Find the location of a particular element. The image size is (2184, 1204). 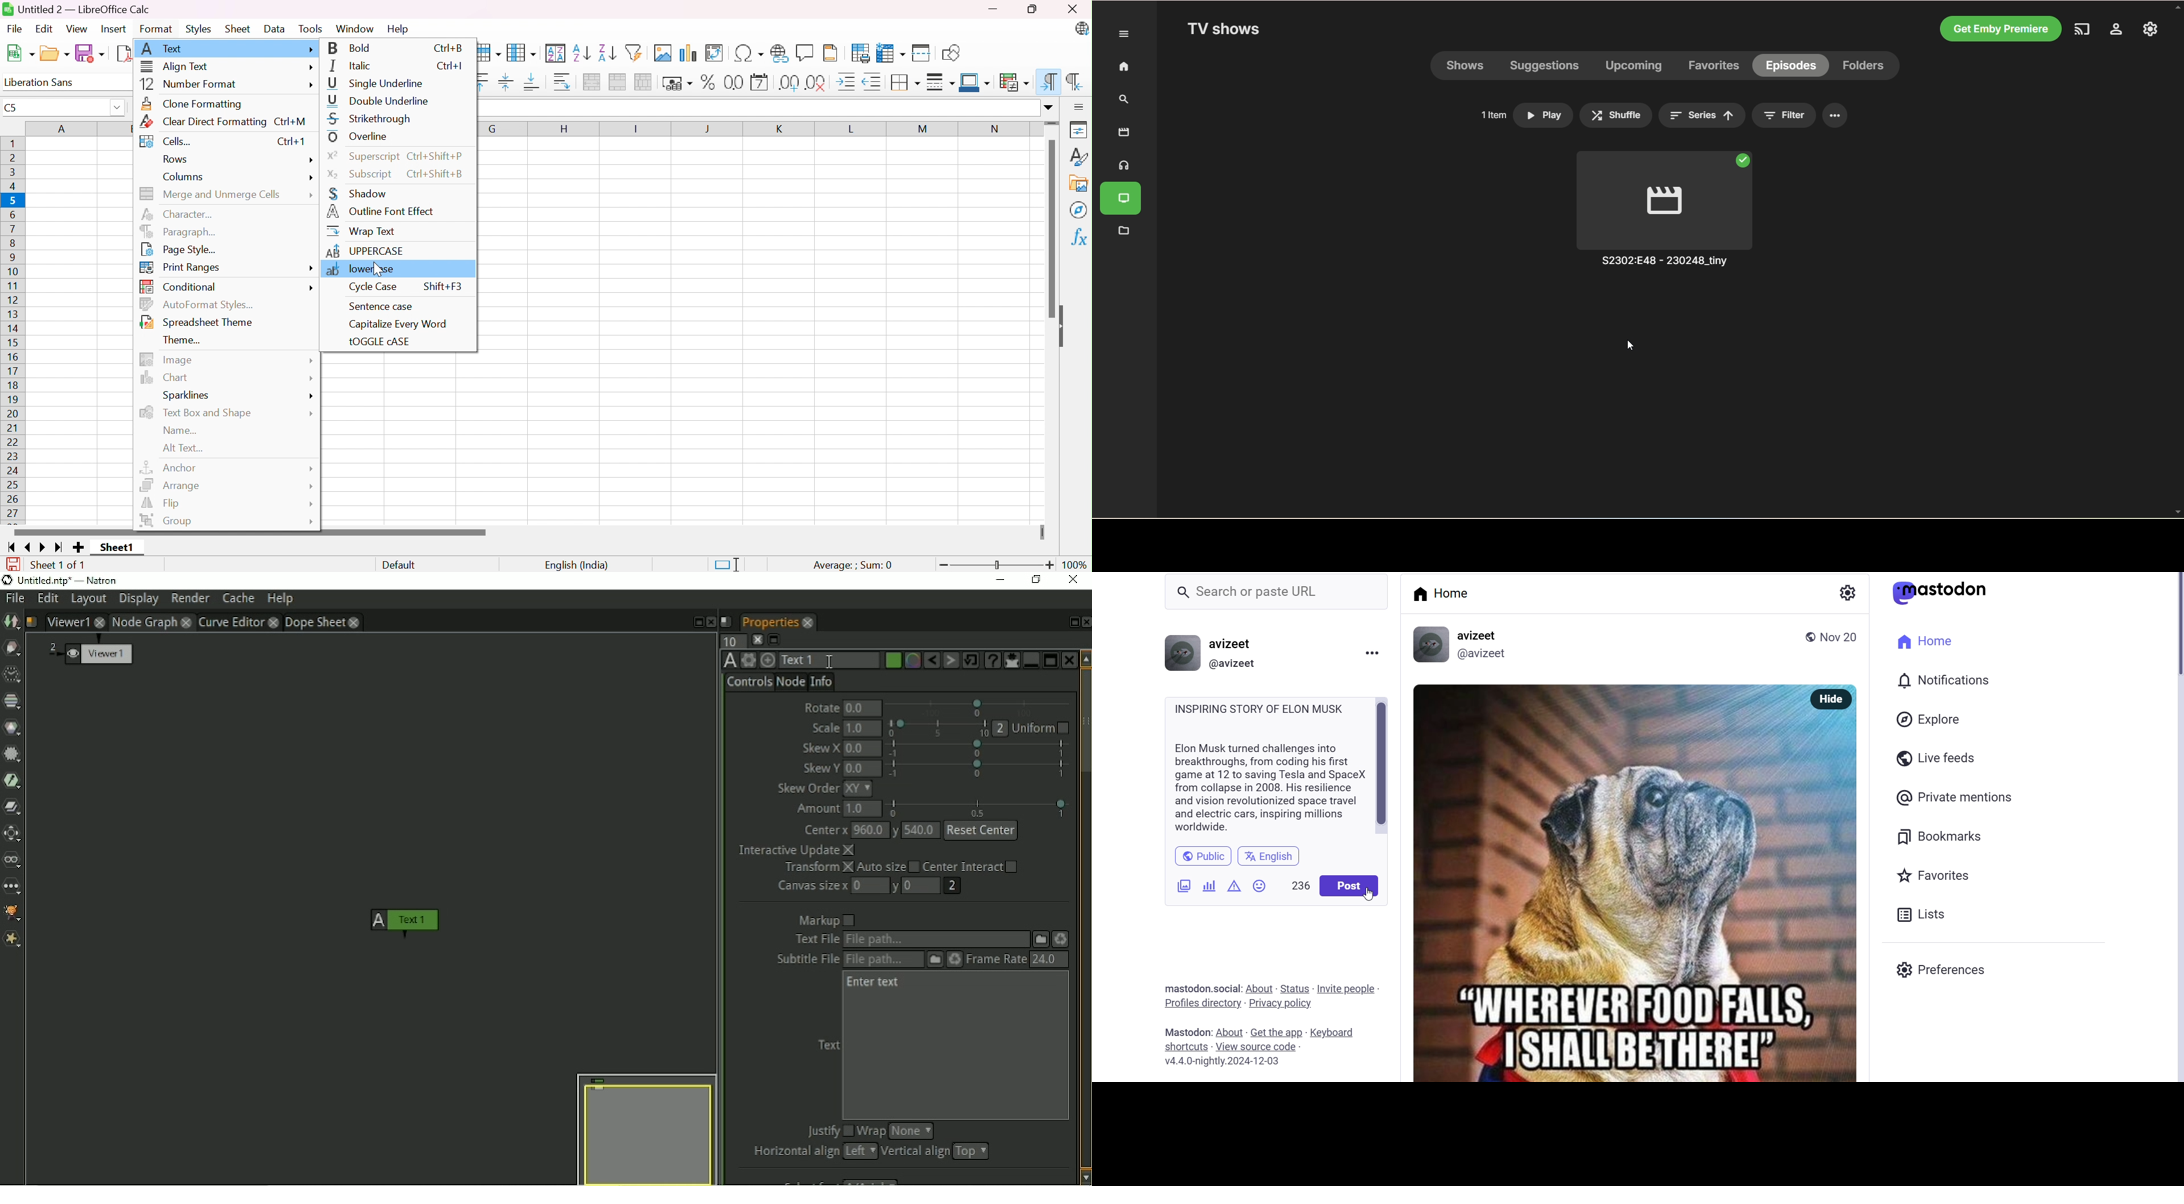

Scroll Bar is located at coordinates (1050, 231).